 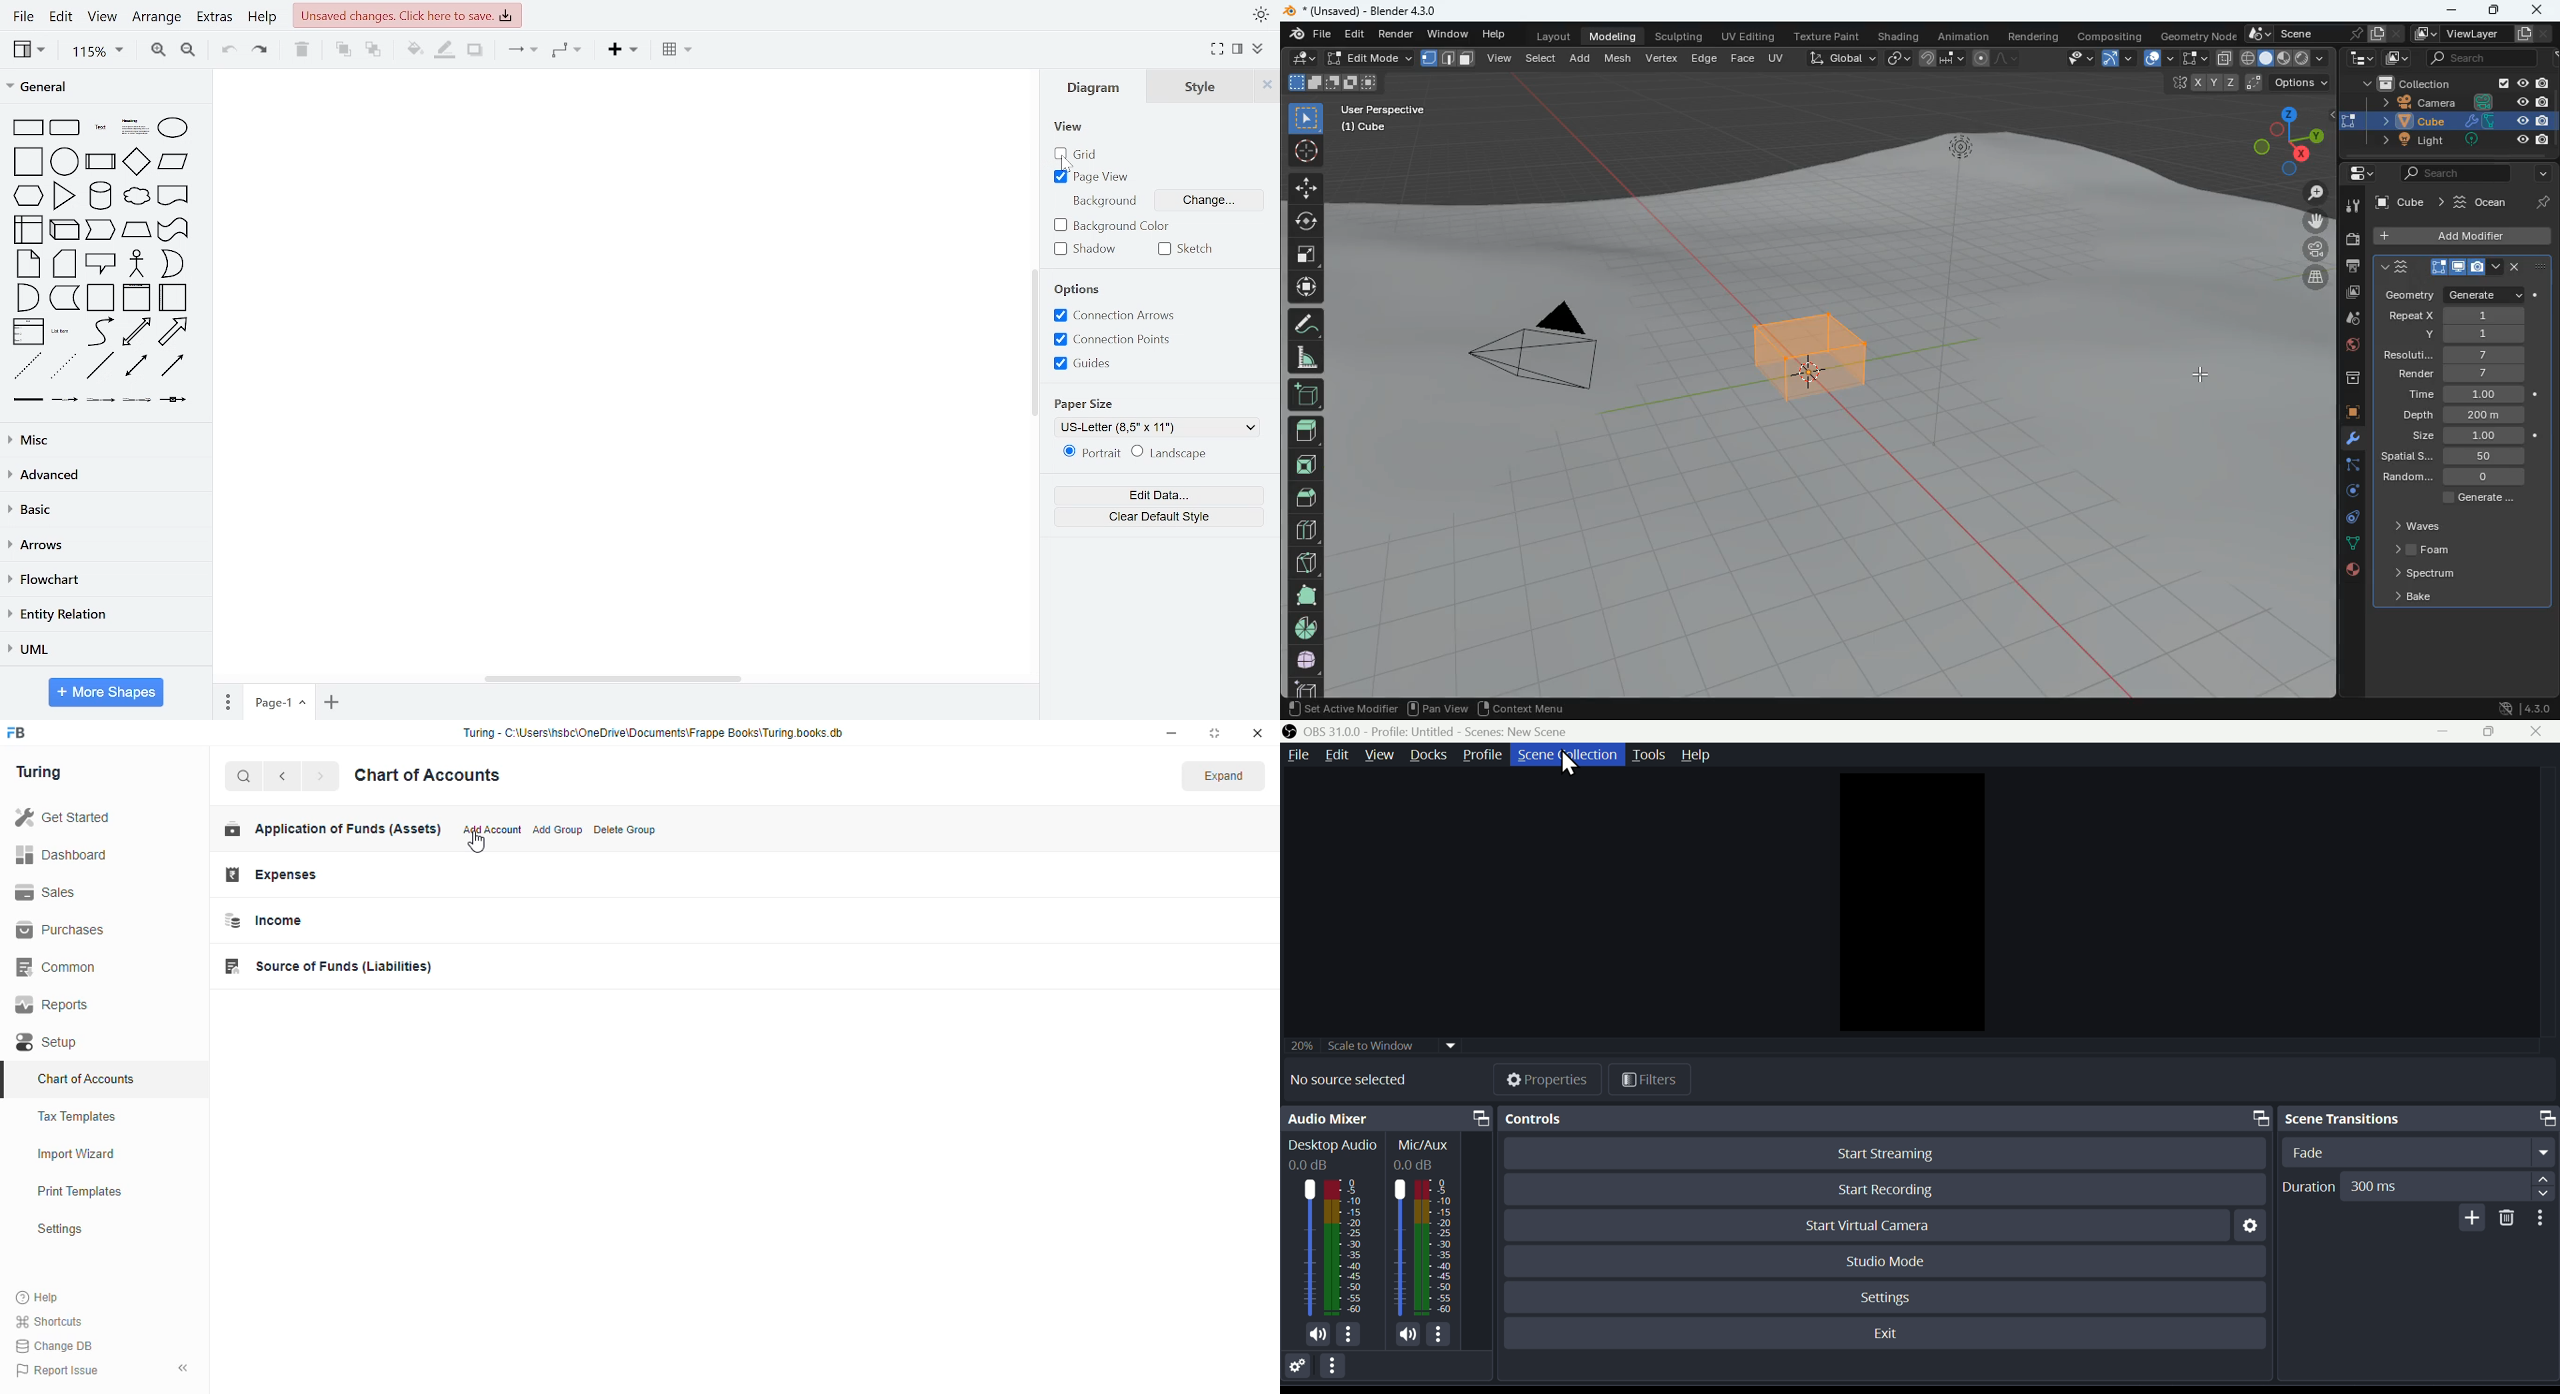 What do you see at coordinates (1886, 1260) in the screenshot?
I see `Studio mode` at bounding box center [1886, 1260].